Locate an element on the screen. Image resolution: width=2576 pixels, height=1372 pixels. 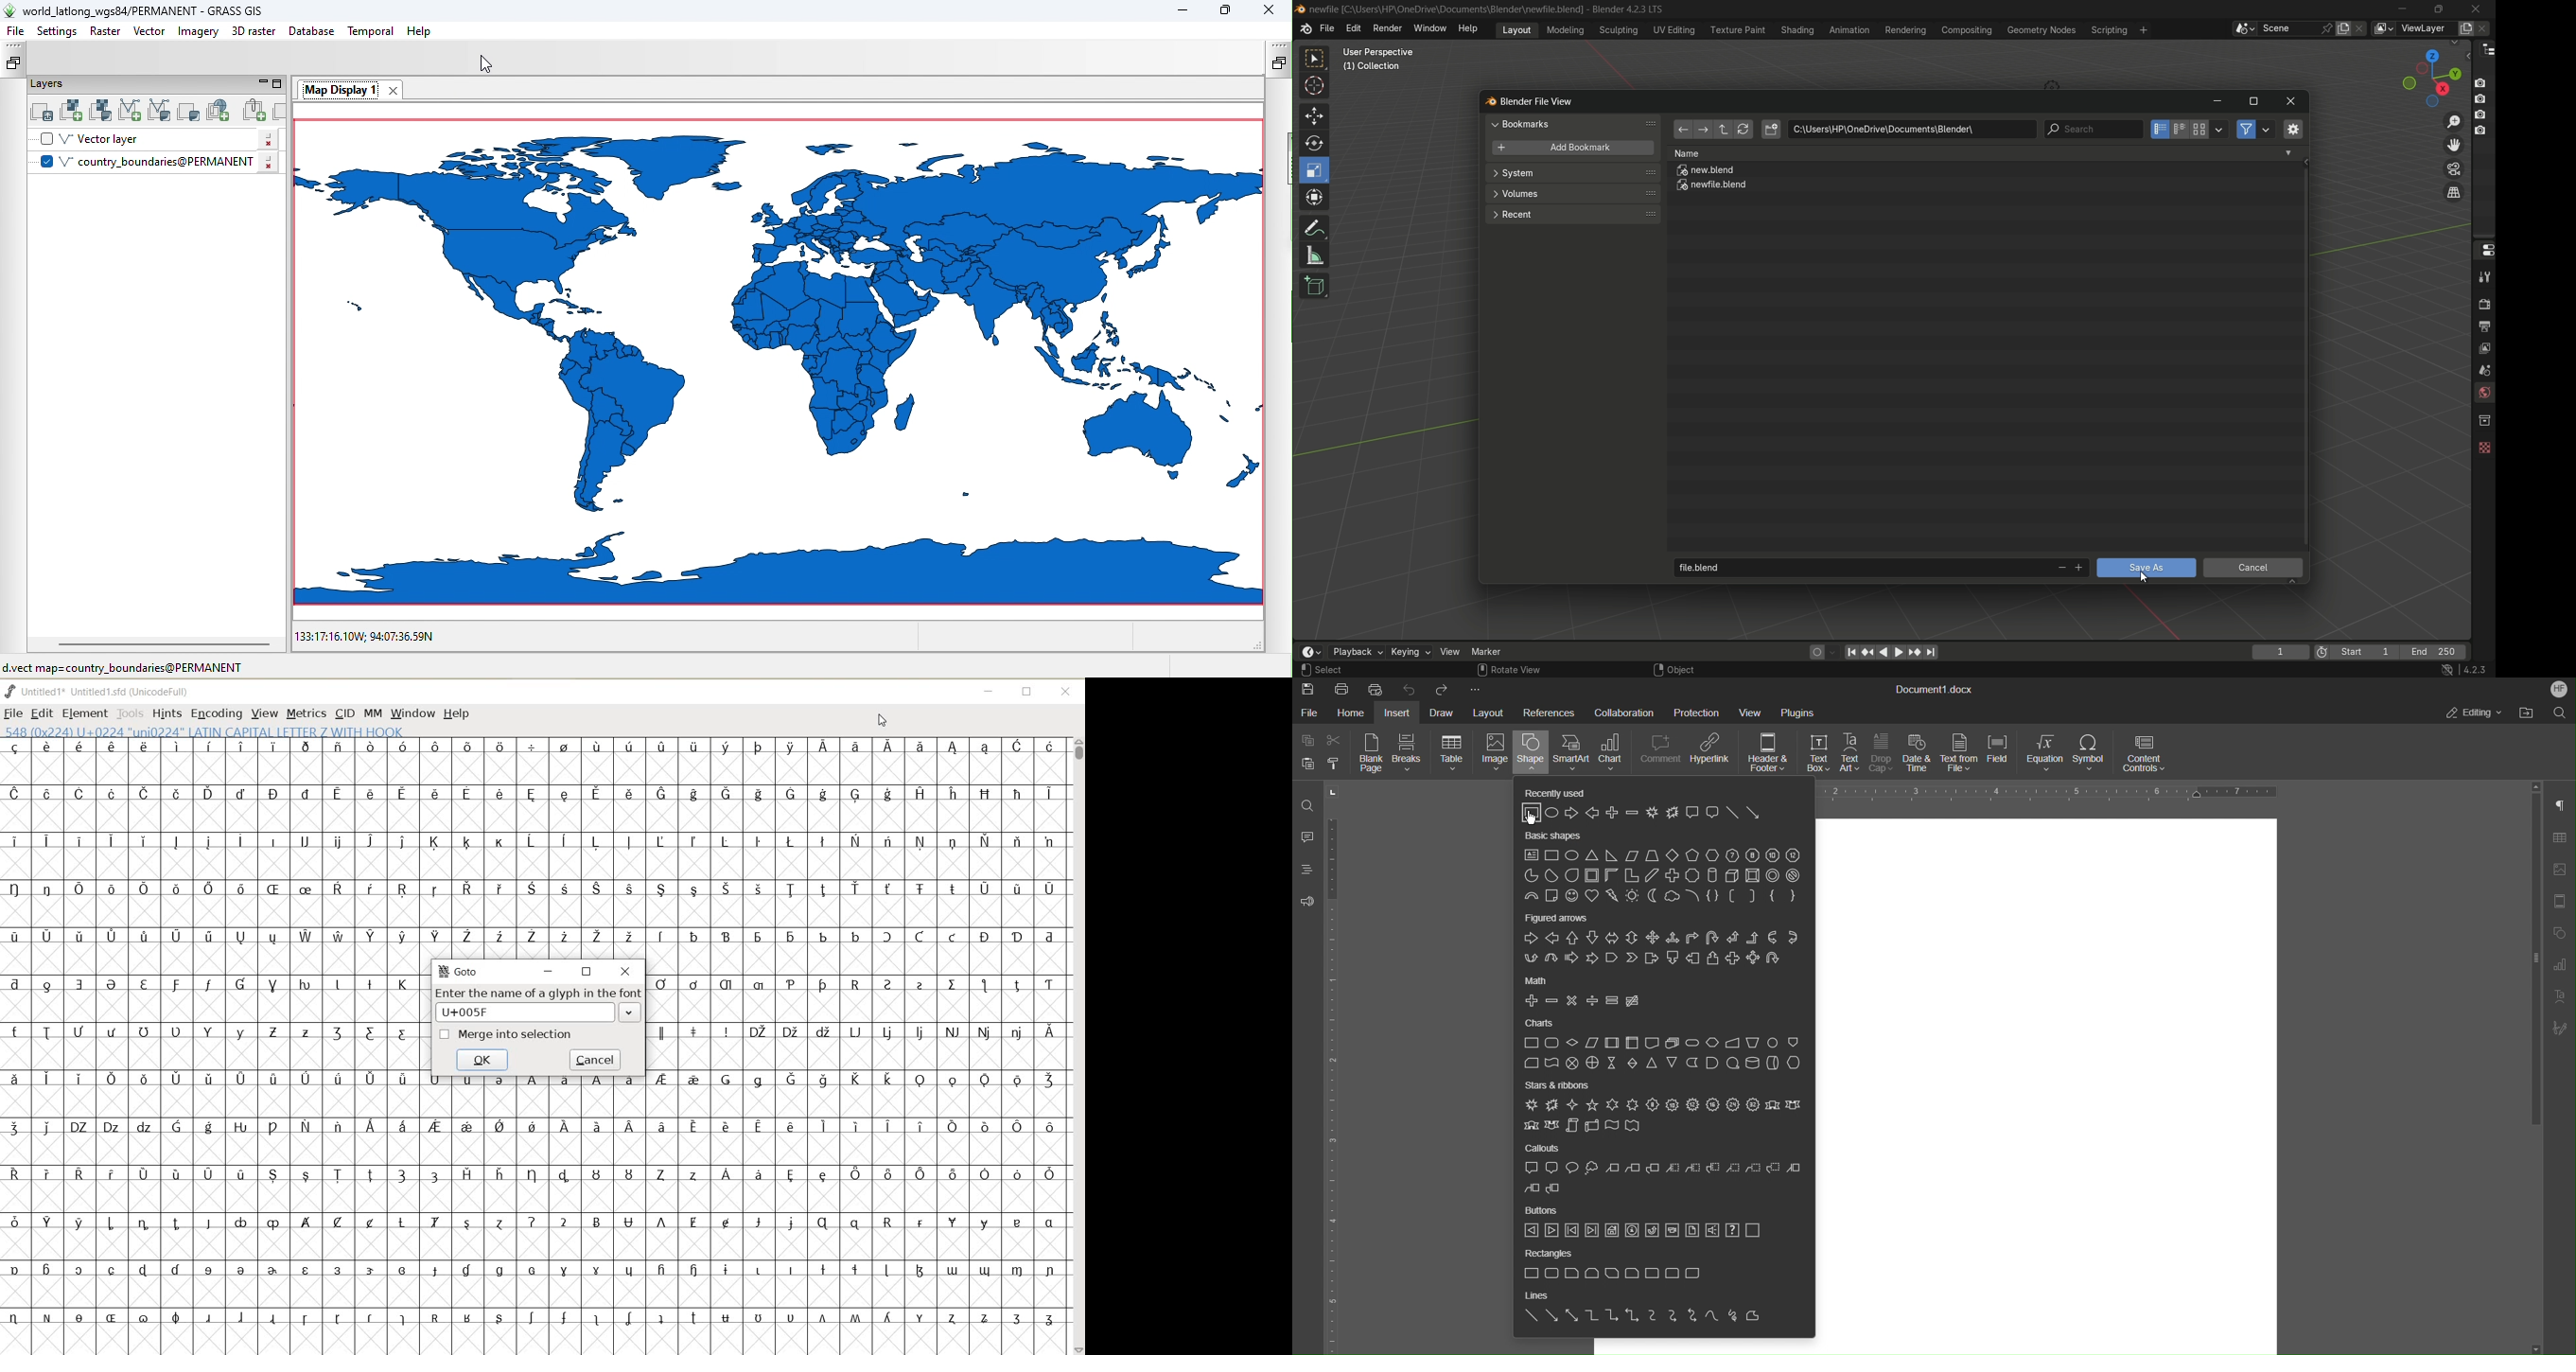
view is located at coordinates (1450, 651).